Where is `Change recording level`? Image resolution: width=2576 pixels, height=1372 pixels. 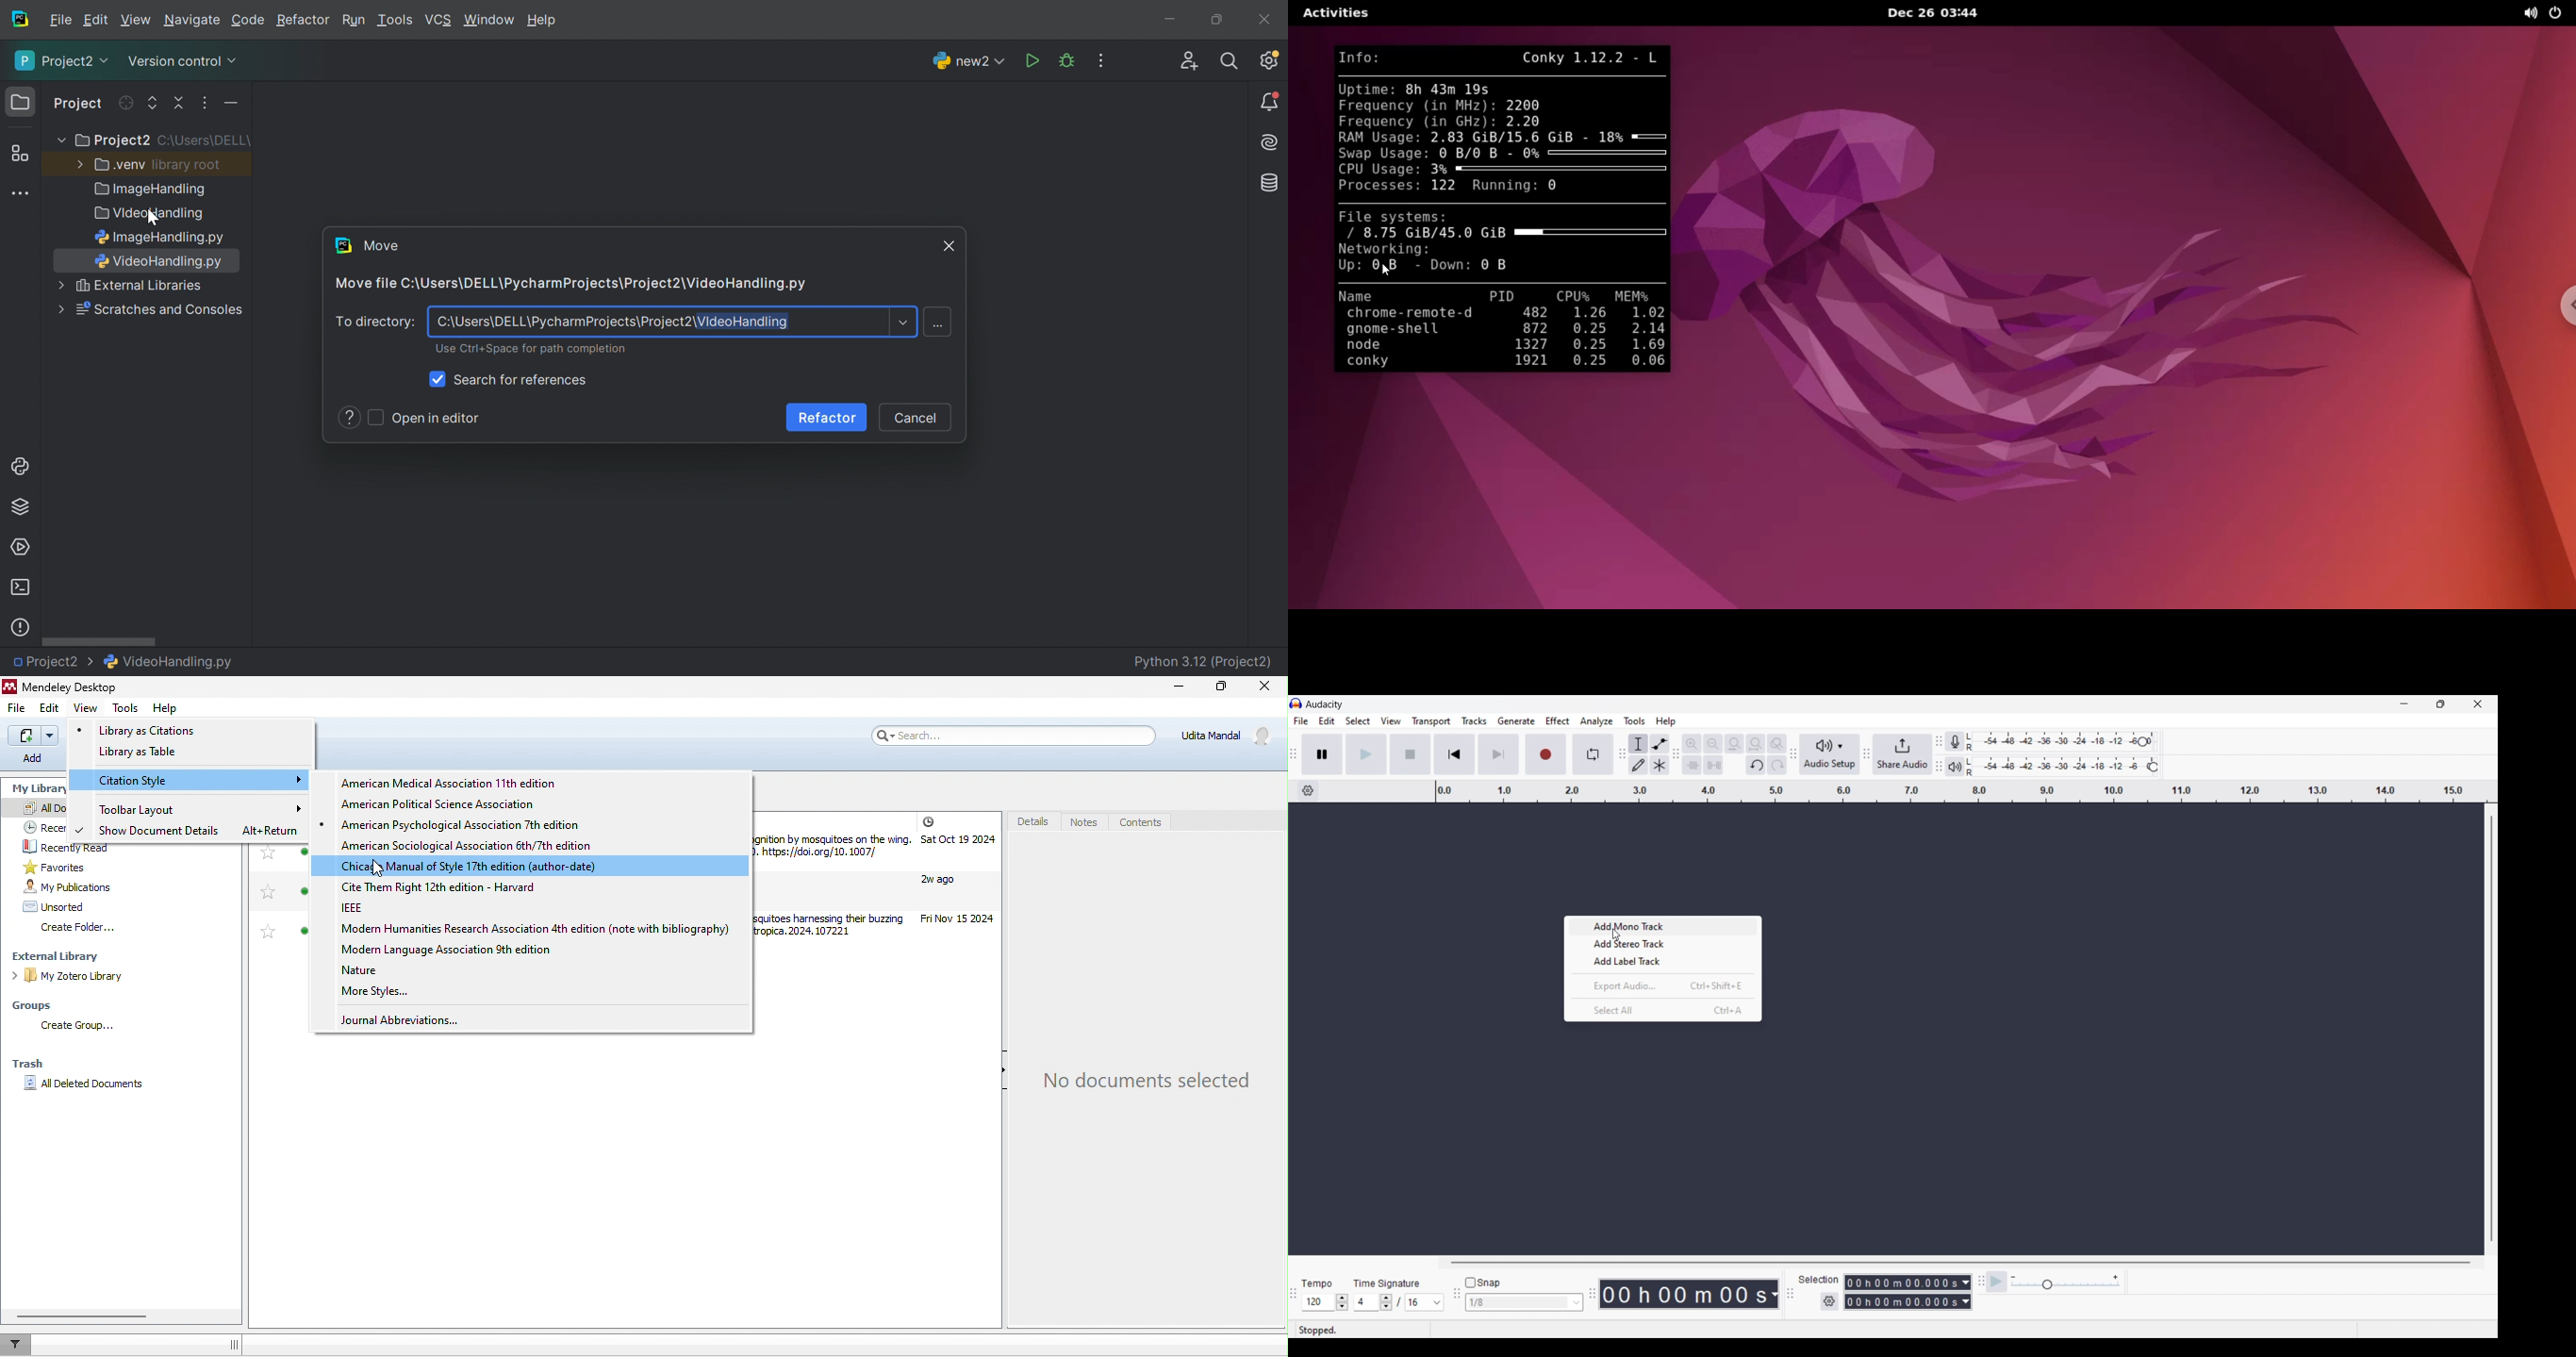
Change recording level is located at coordinates (2143, 741).